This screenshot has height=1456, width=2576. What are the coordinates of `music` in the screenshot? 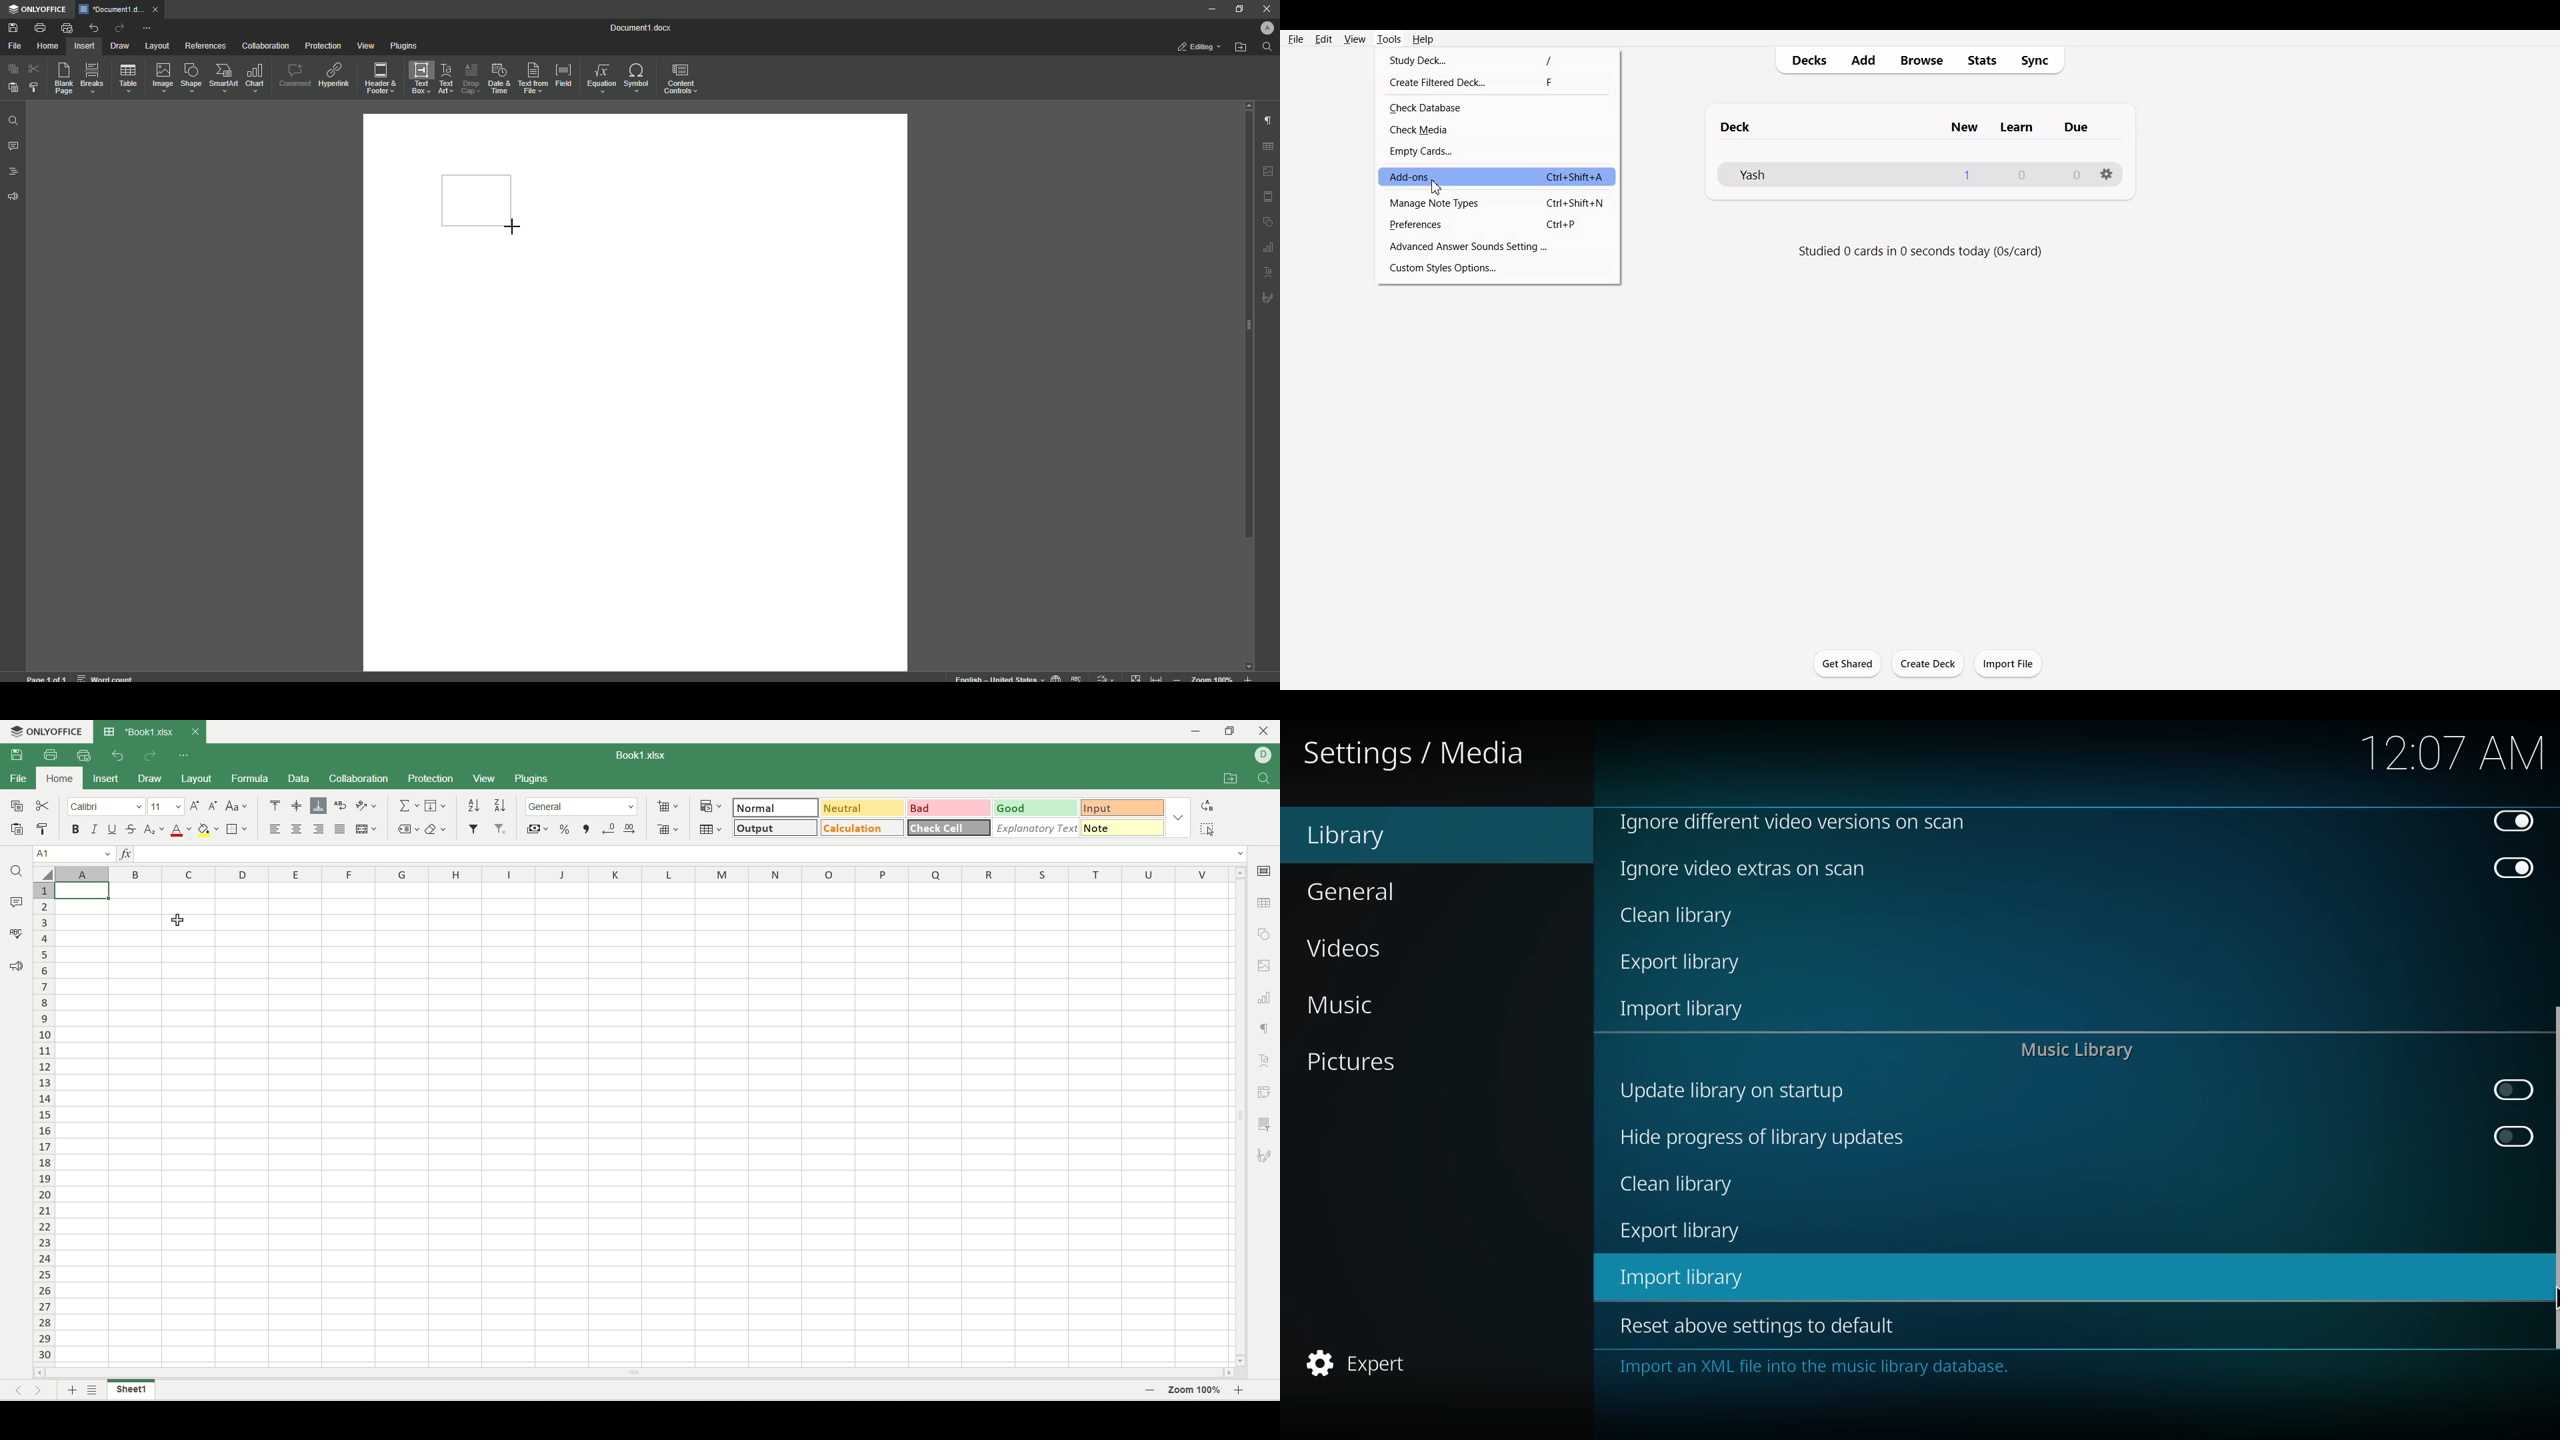 It's located at (1339, 1005).